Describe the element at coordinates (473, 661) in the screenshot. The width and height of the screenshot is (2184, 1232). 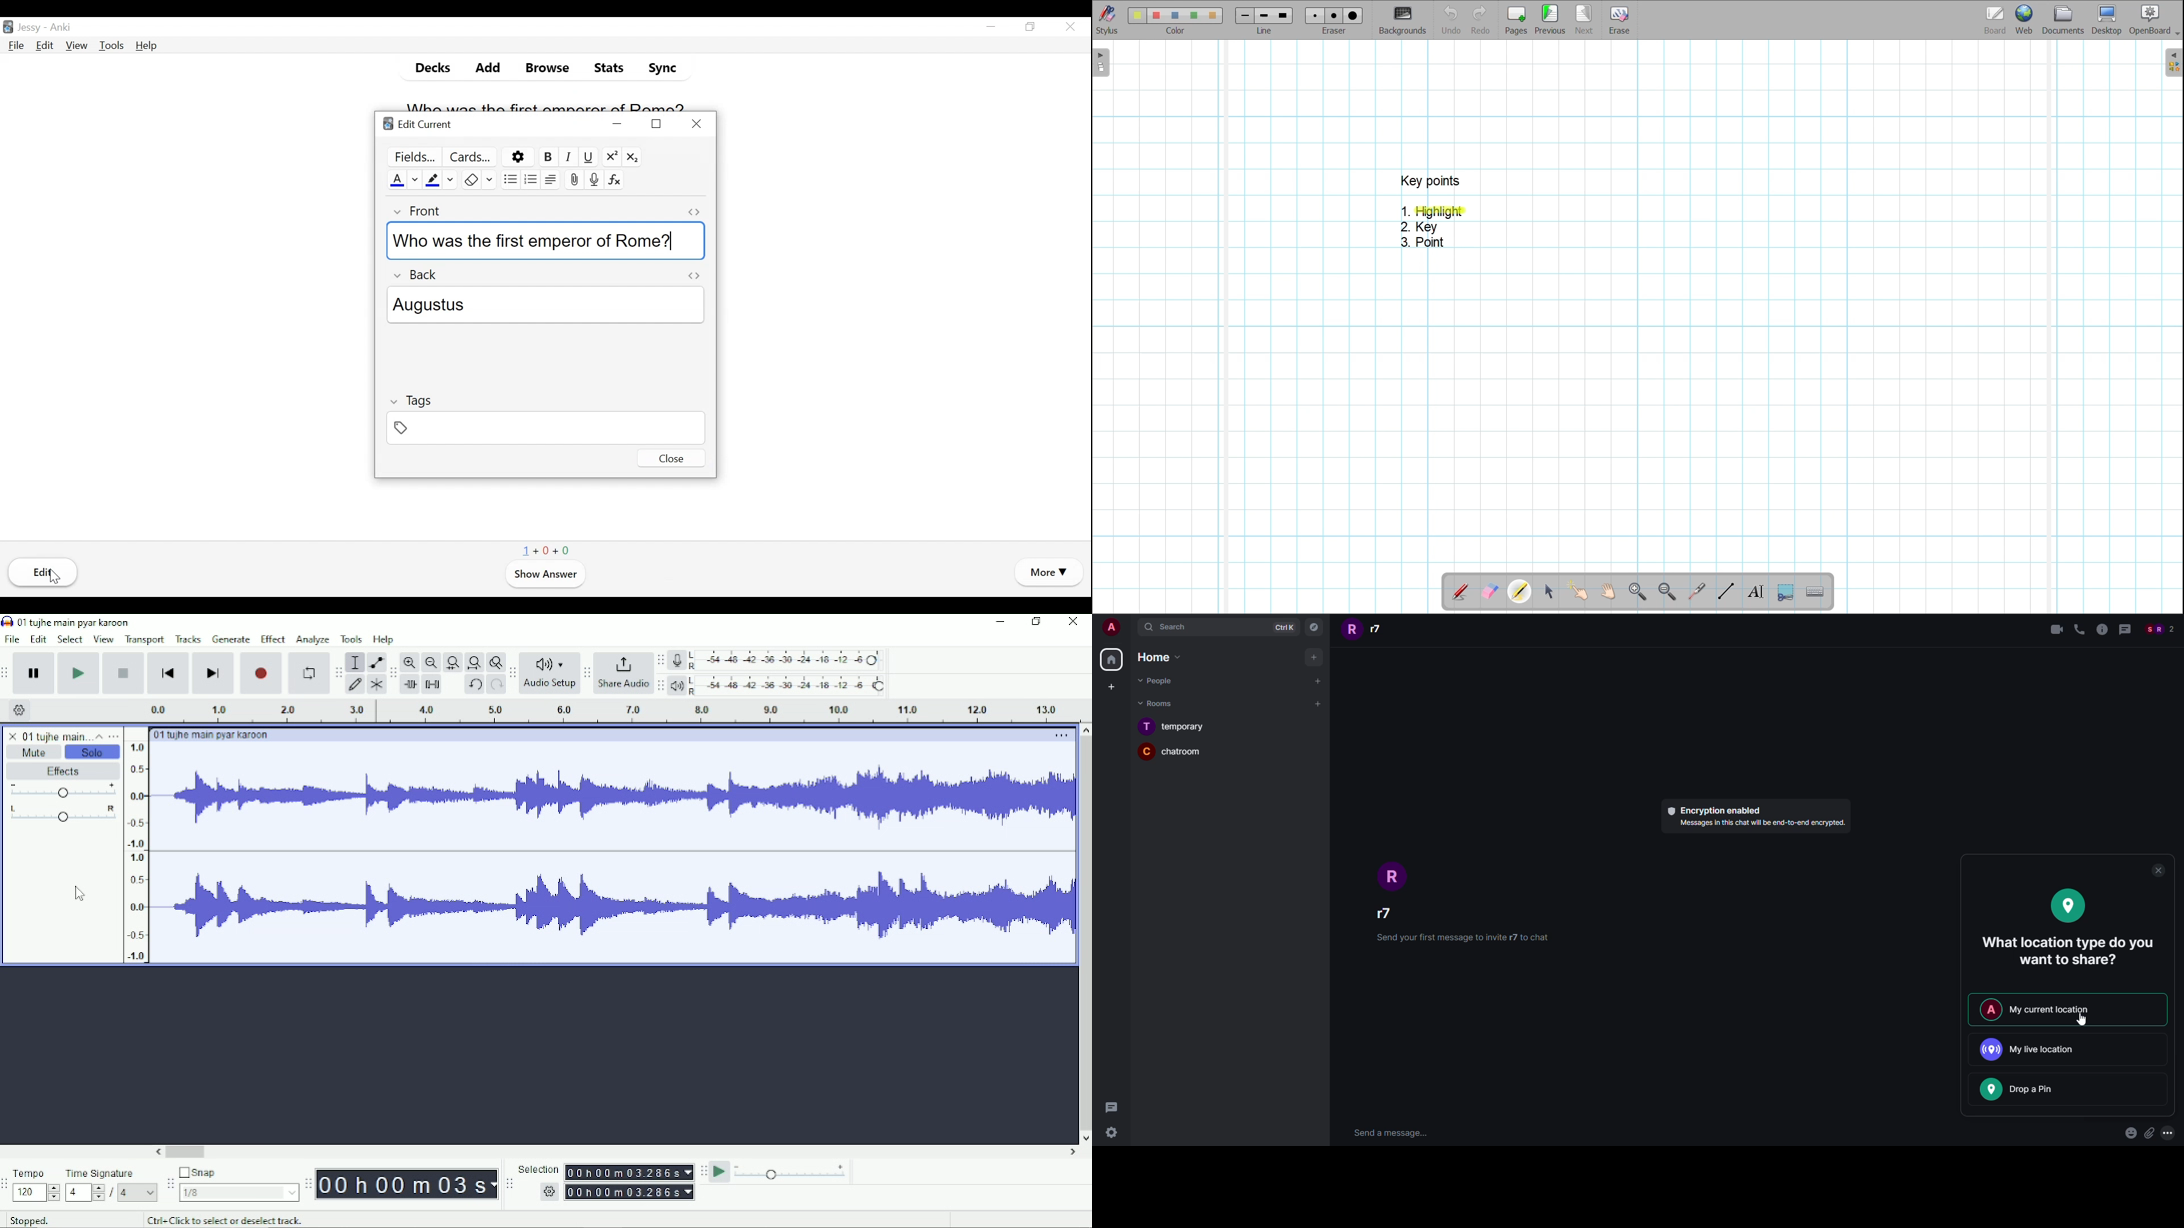
I see `Fit project to width` at that location.